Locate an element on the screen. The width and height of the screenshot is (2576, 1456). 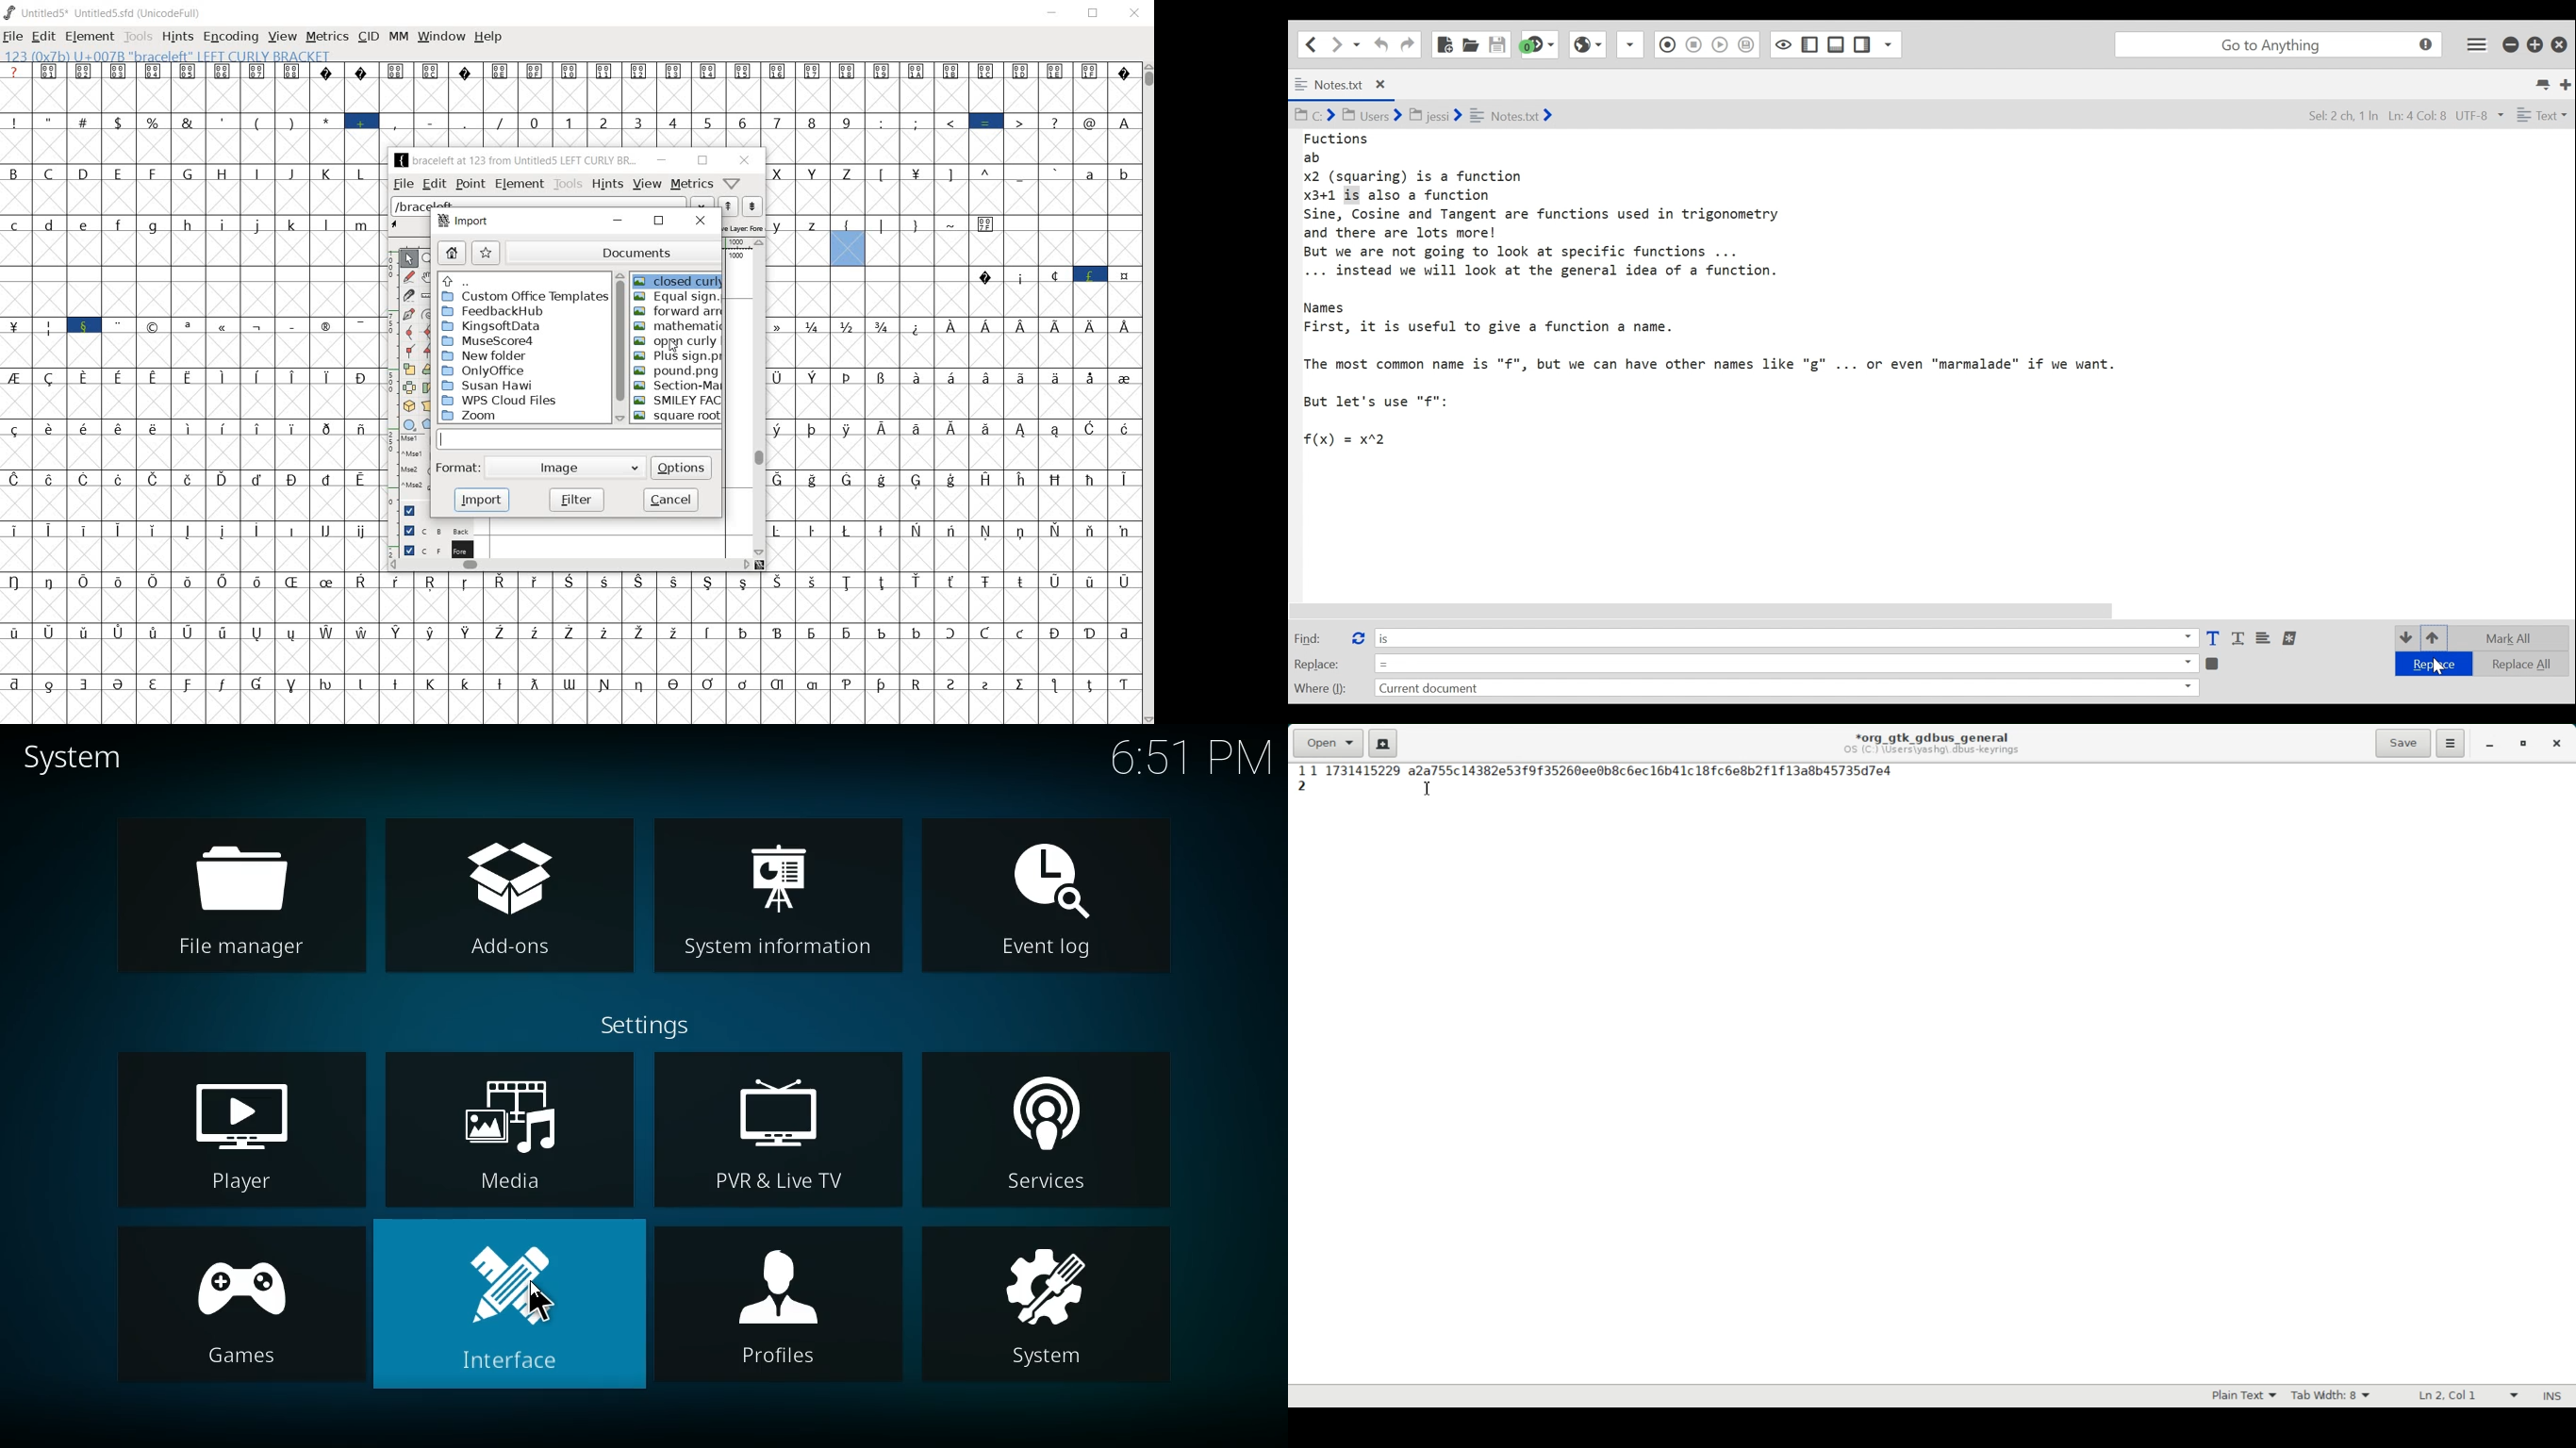
Add a corner point is located at coordinates (428, 351).